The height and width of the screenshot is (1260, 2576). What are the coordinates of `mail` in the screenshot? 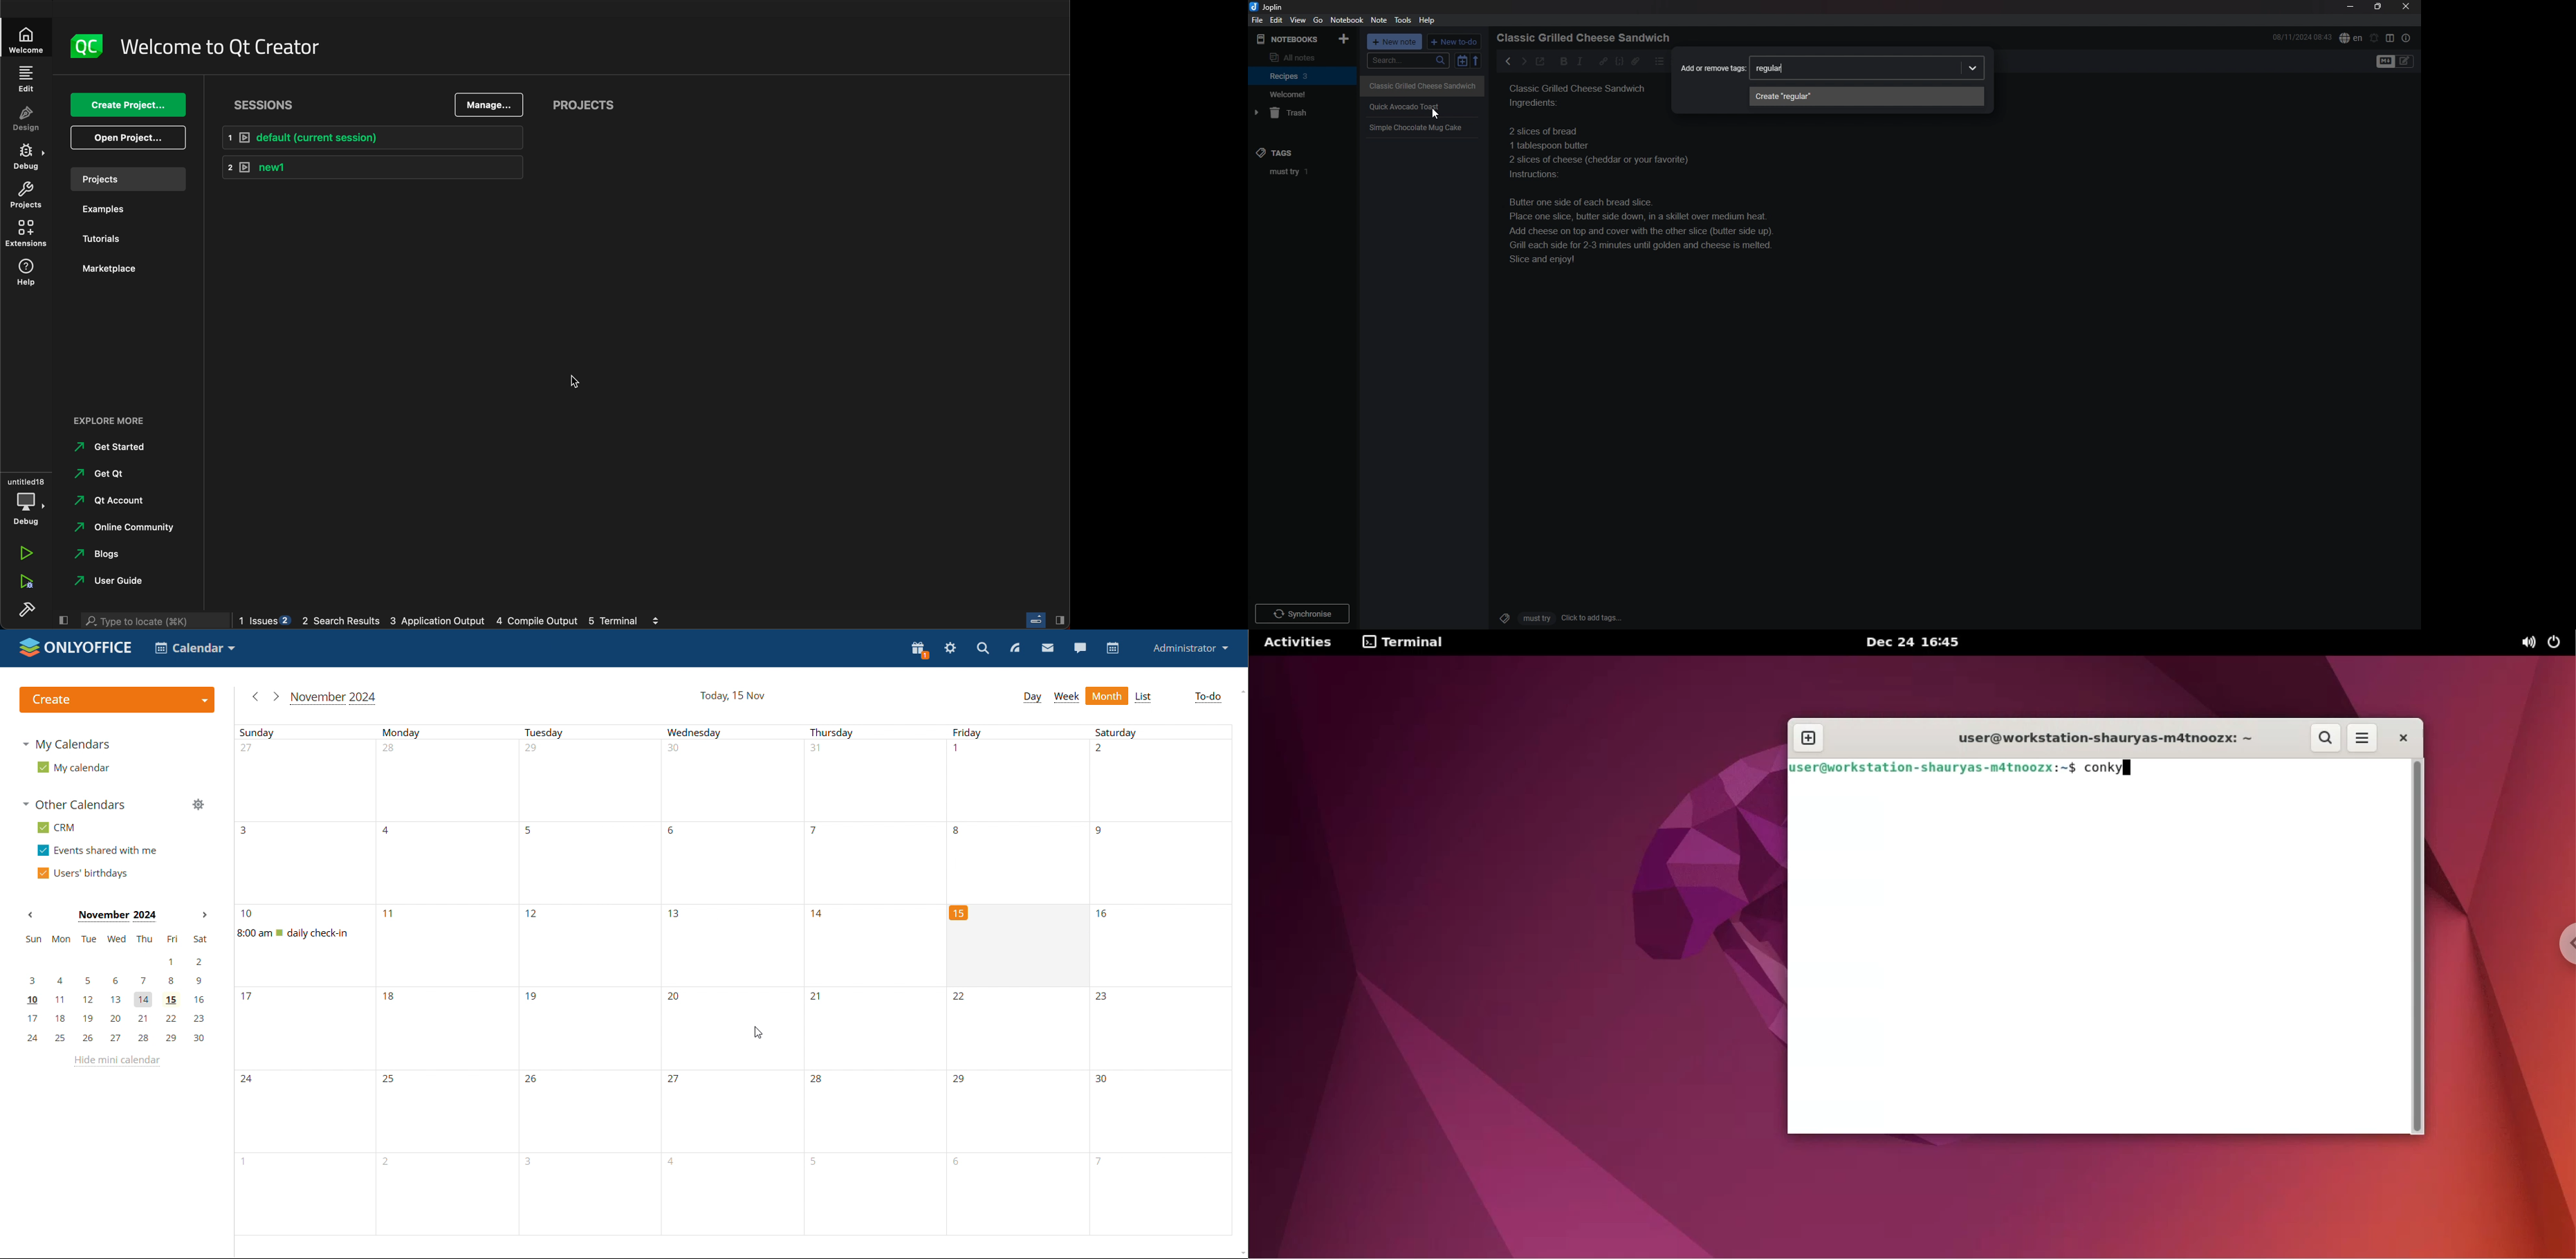 It's located at (1048, 648).